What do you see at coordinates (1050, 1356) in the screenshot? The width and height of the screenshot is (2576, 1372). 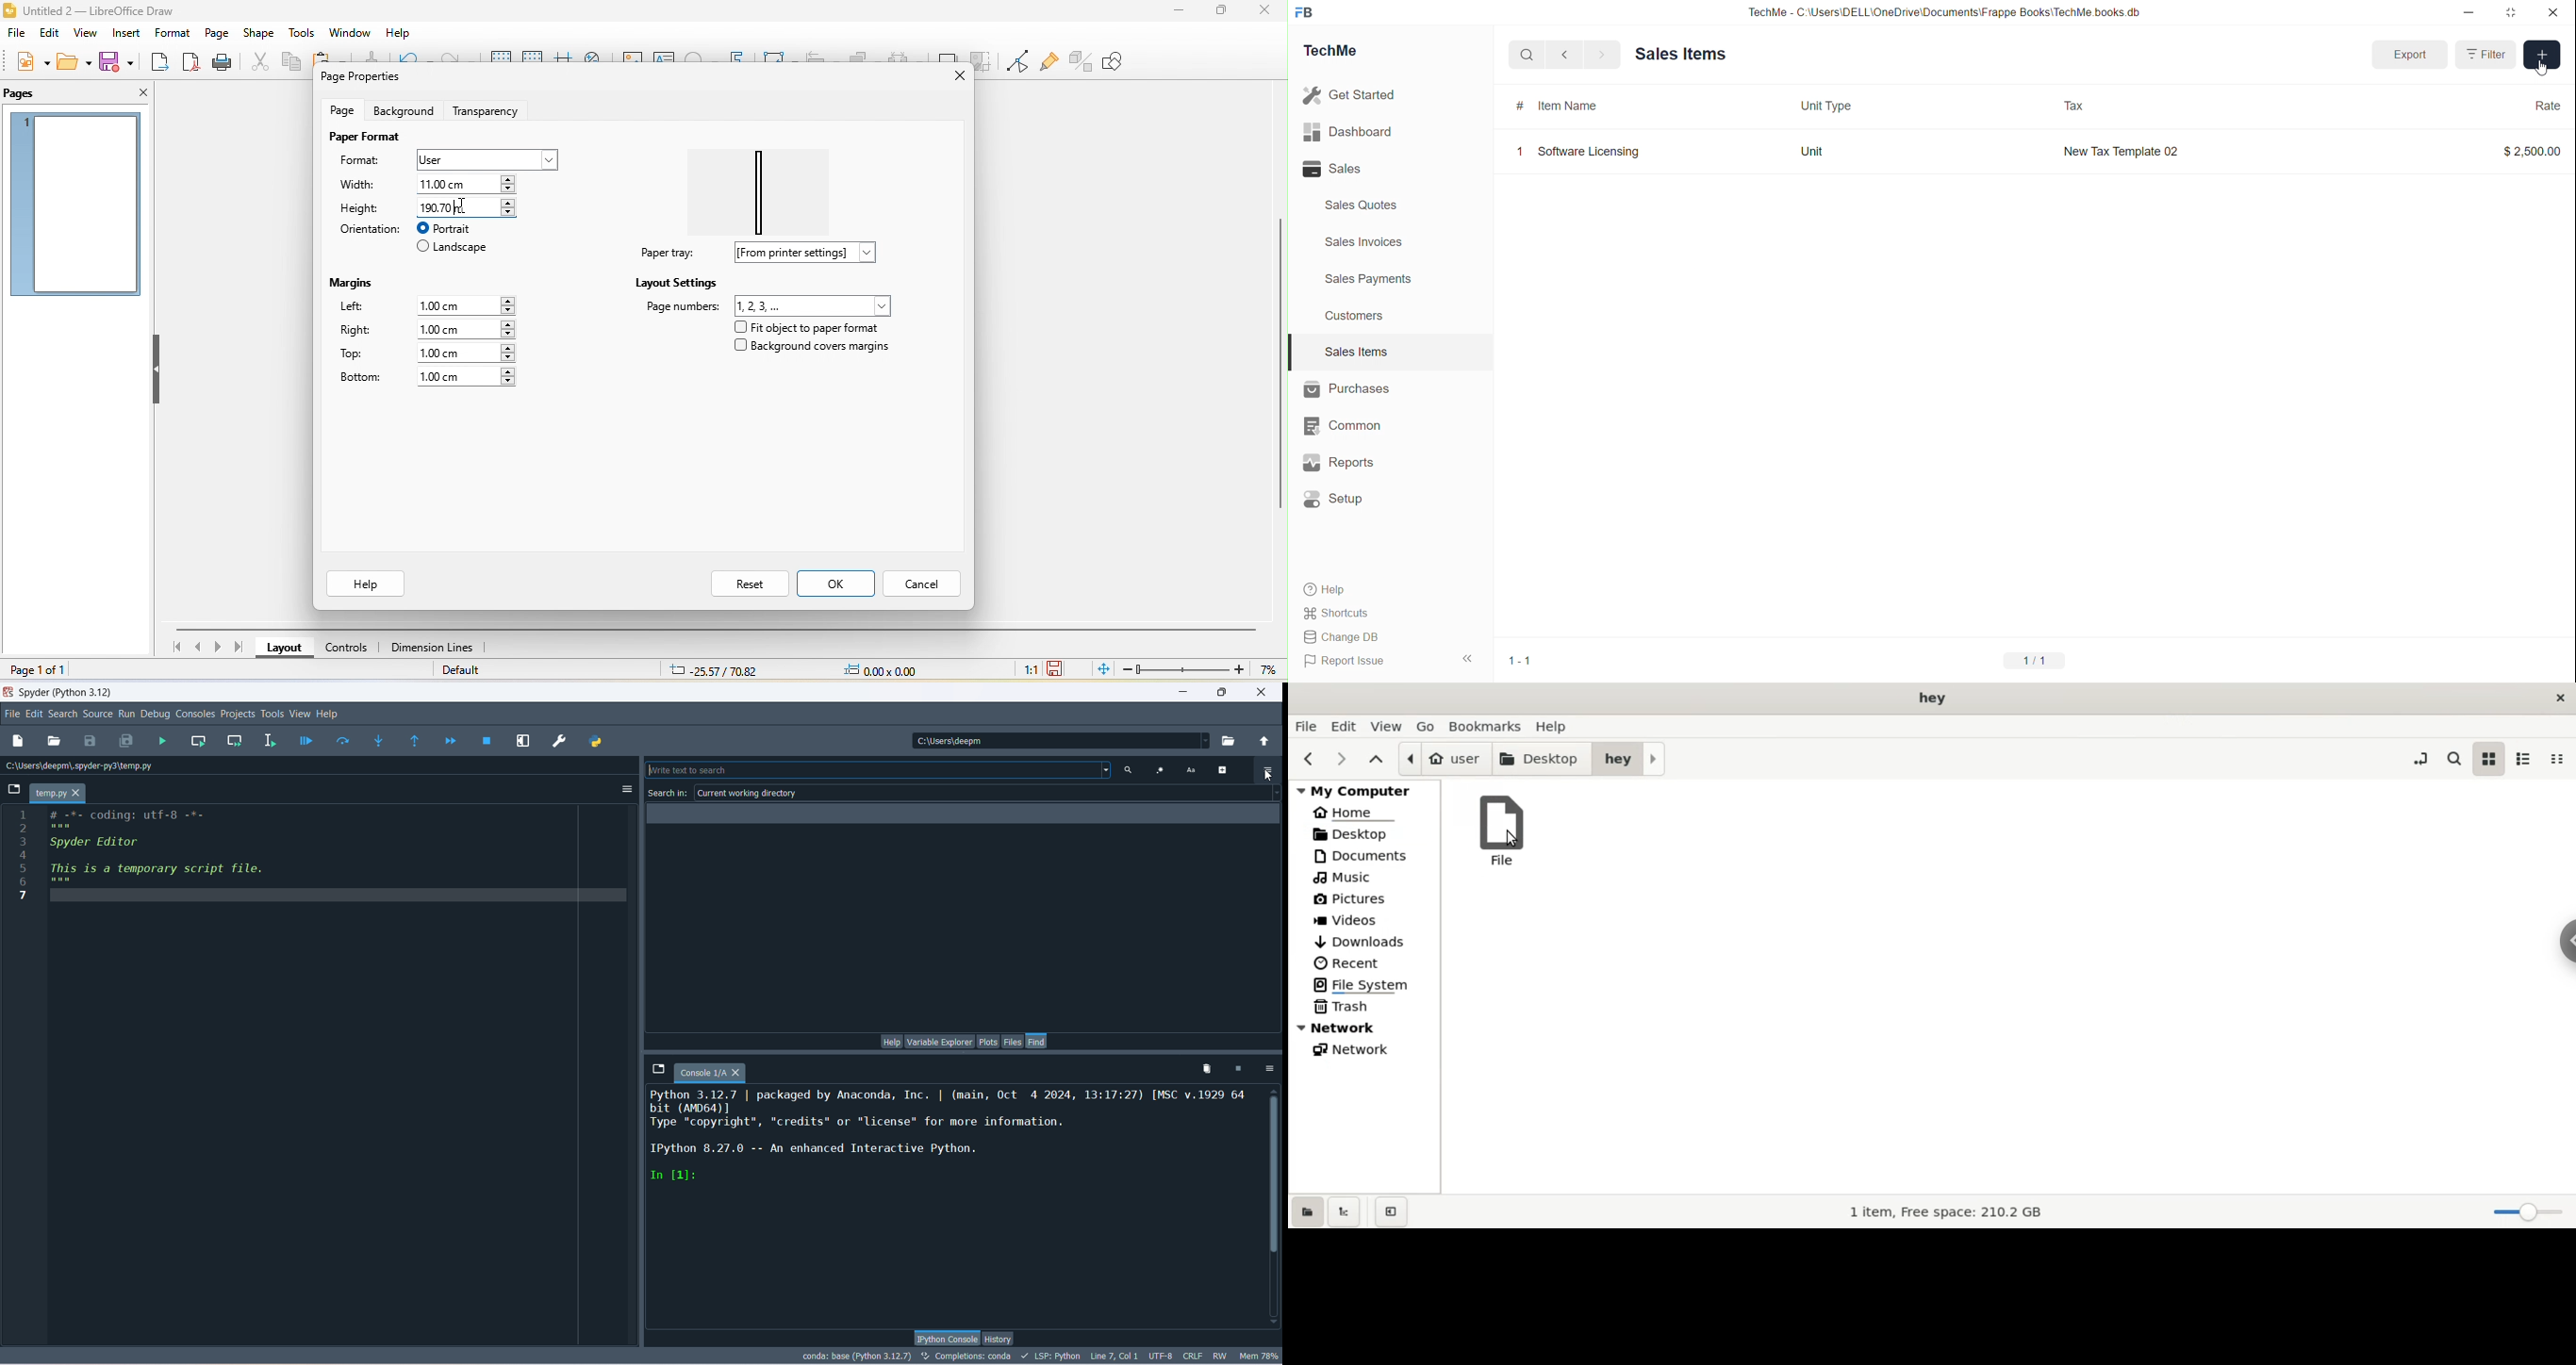 I see `LSP:Python` at bounding box center [1050, 1356].